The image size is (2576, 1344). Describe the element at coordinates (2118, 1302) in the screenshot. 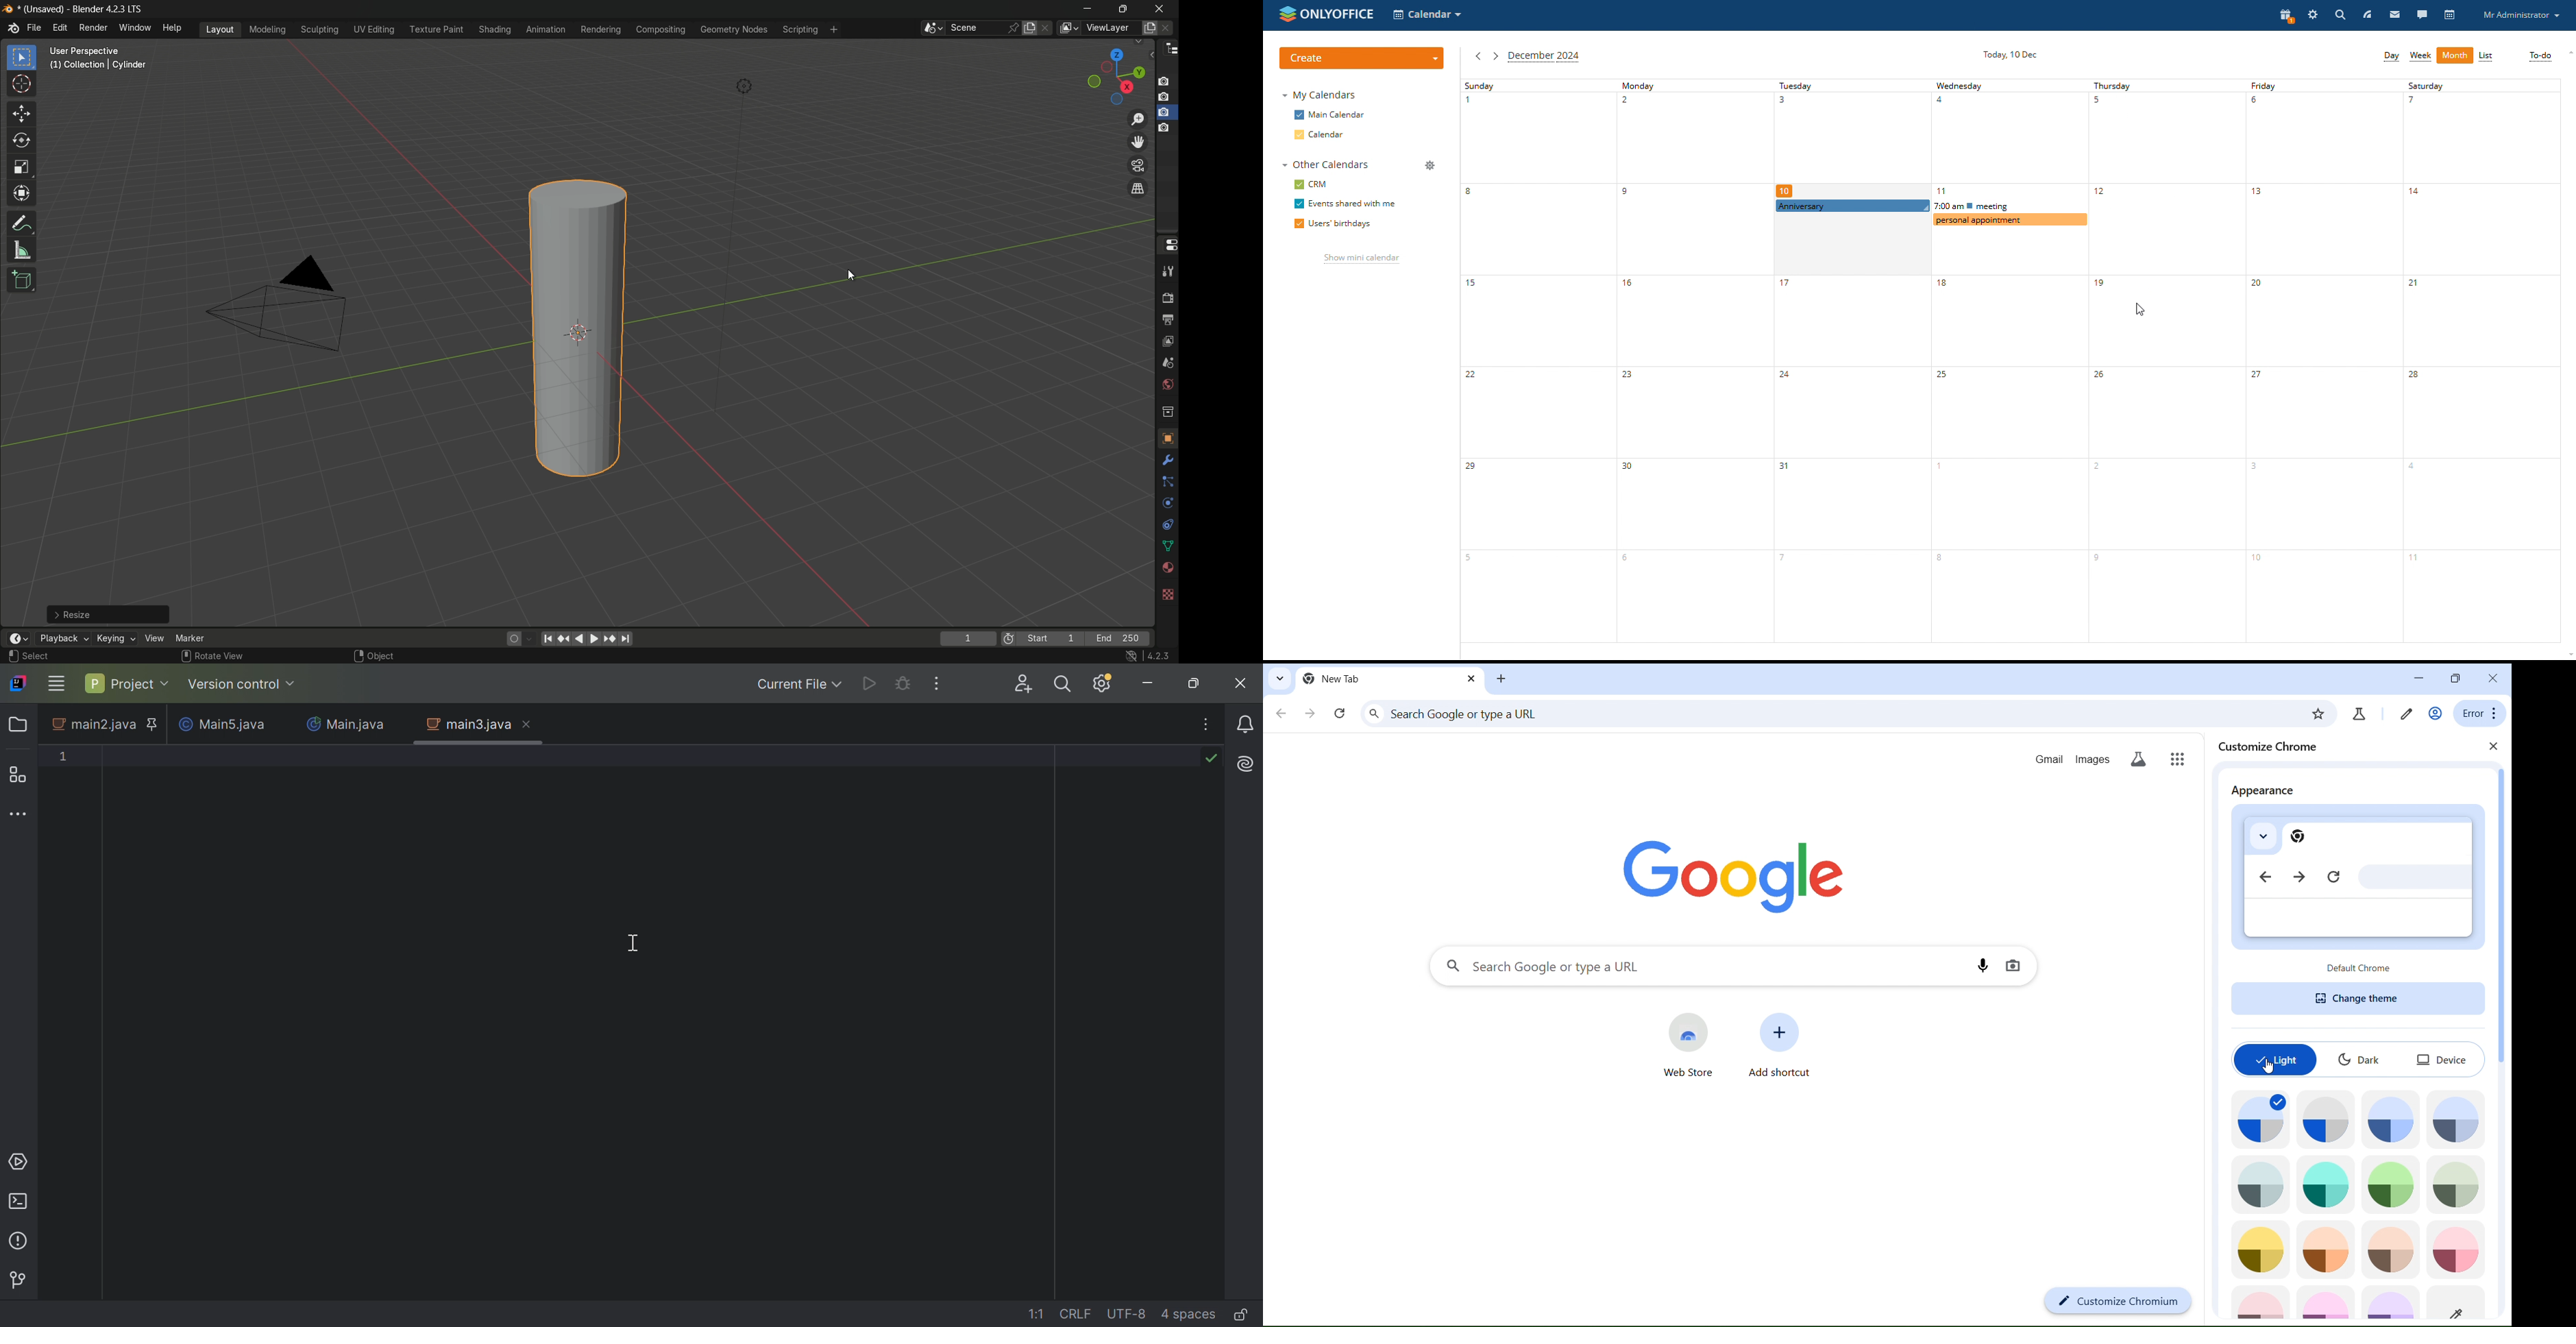

I see `customize chromium` at that location.